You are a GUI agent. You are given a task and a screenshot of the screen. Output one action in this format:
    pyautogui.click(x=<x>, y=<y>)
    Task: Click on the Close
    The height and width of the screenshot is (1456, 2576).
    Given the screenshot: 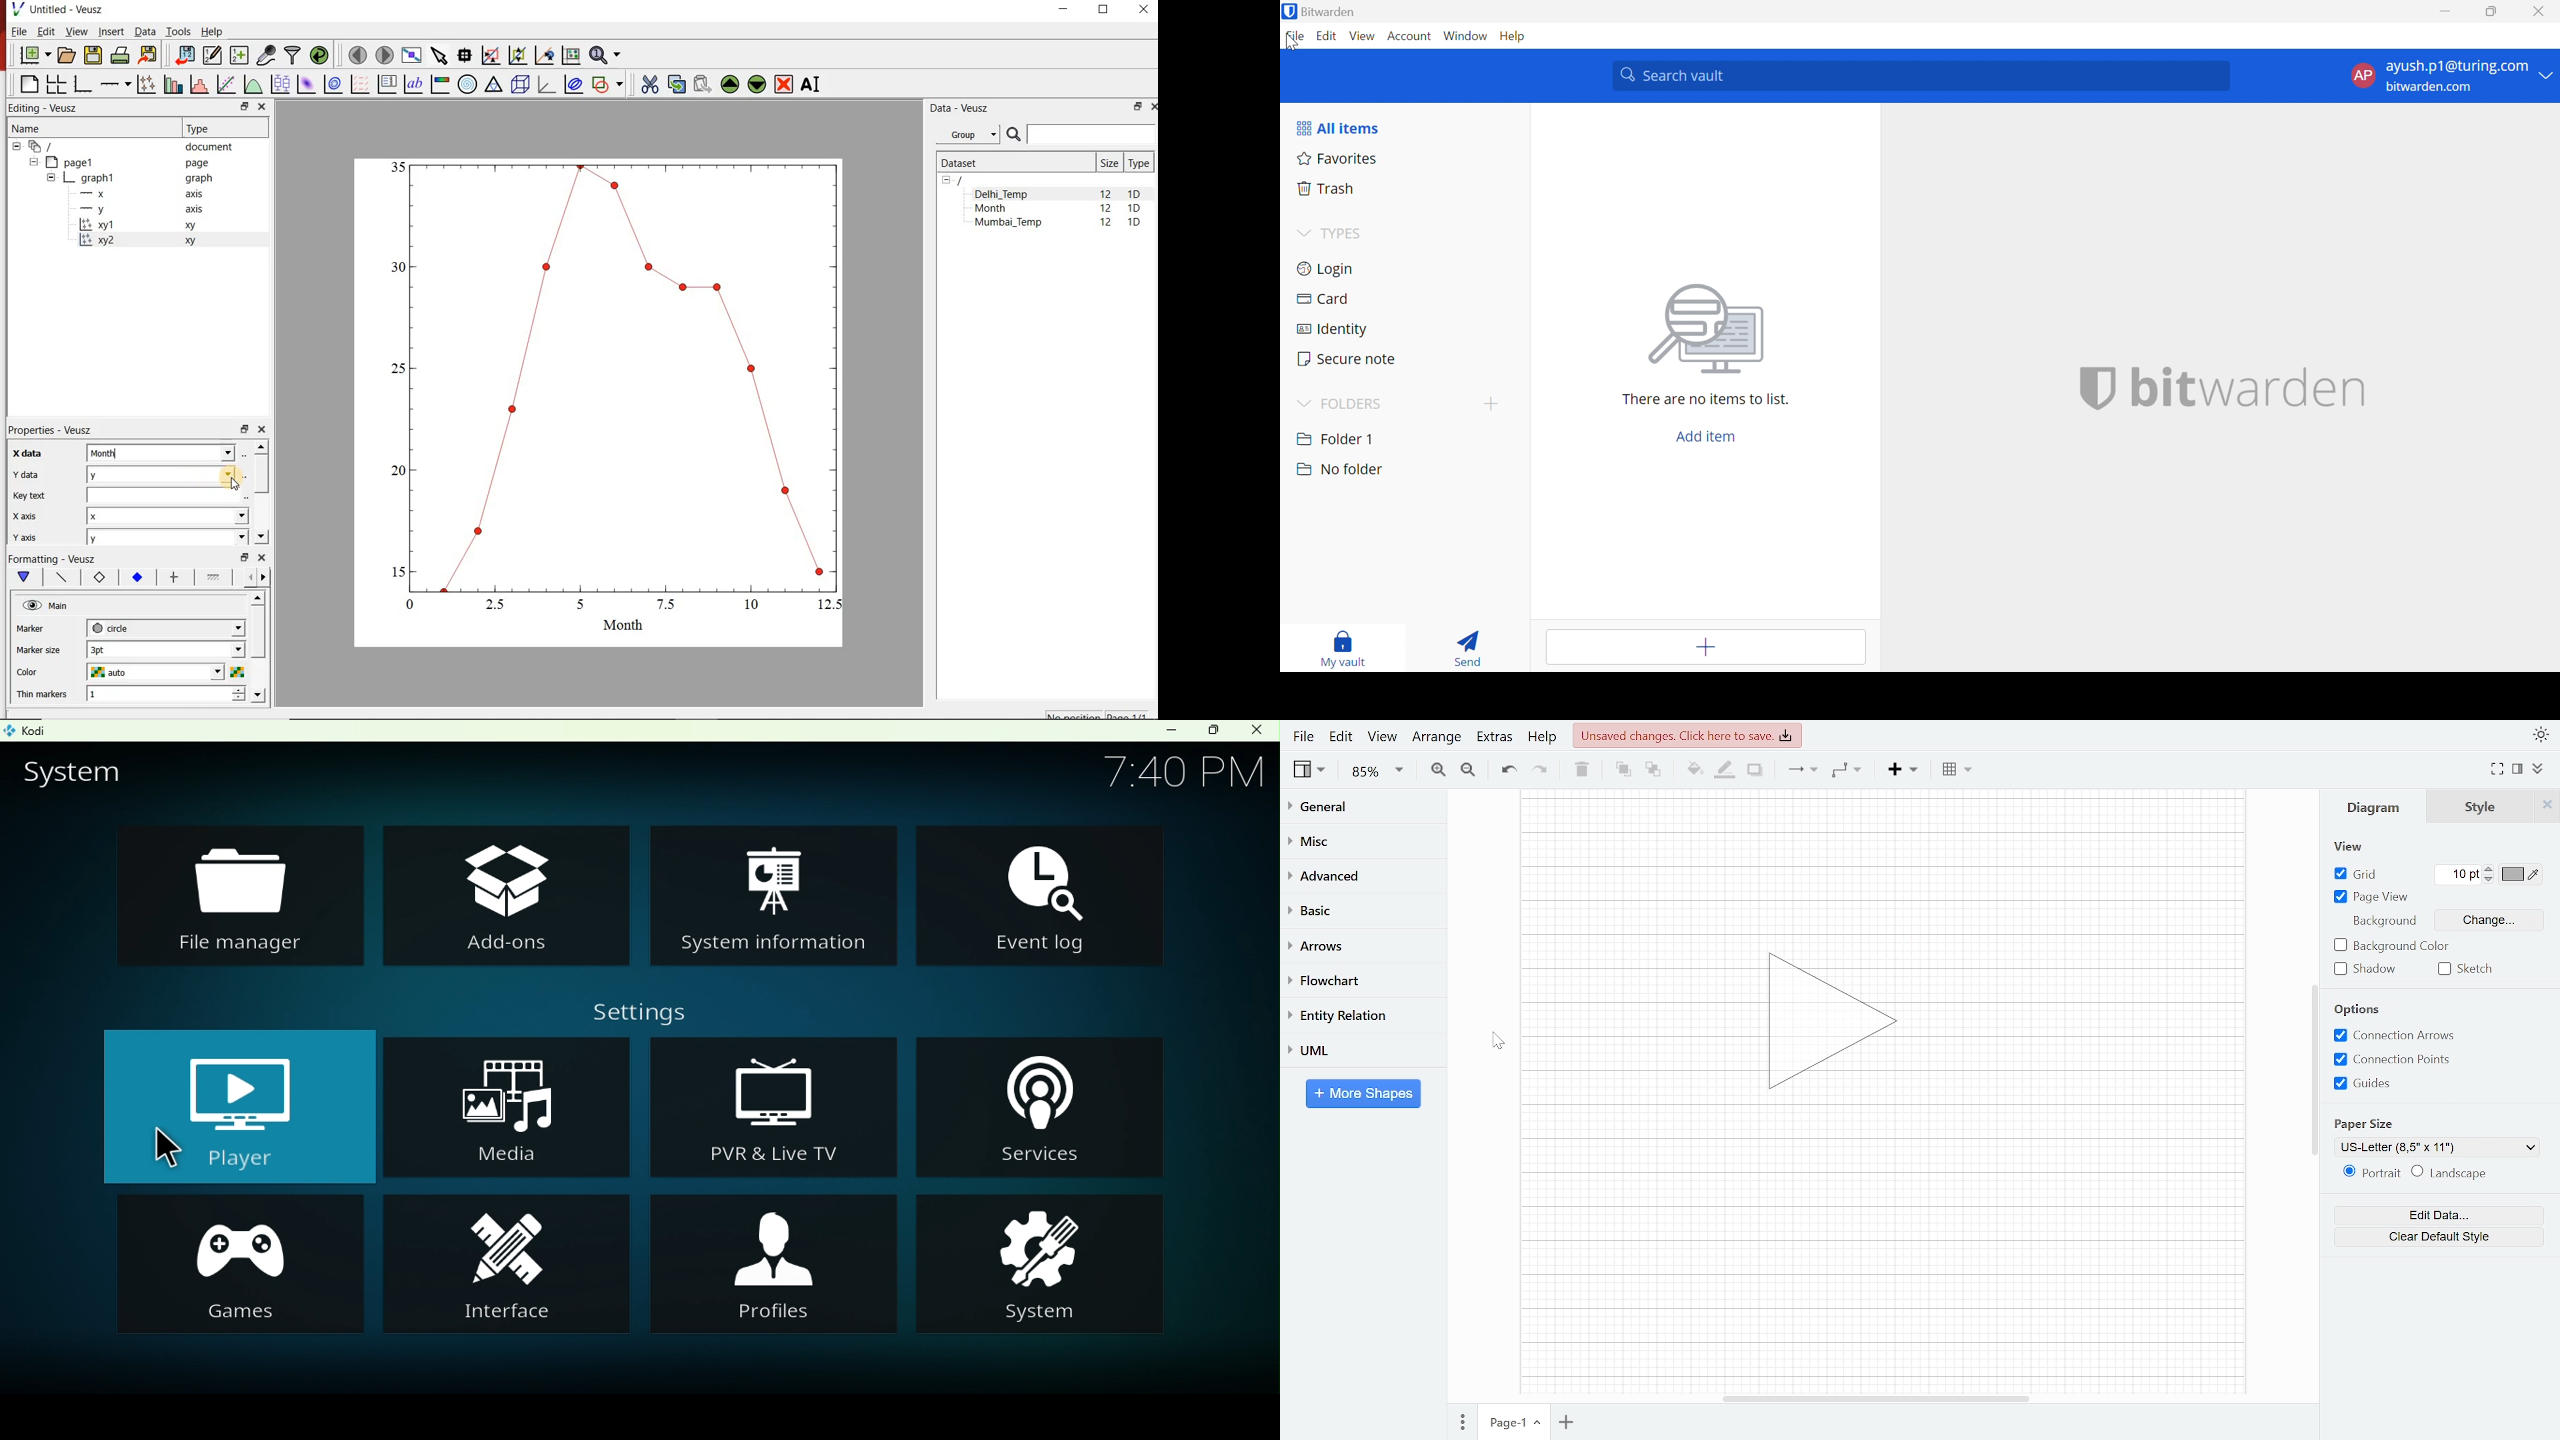 What is the action you would take?
    pyautogui.click(x=1256, y=731)
    